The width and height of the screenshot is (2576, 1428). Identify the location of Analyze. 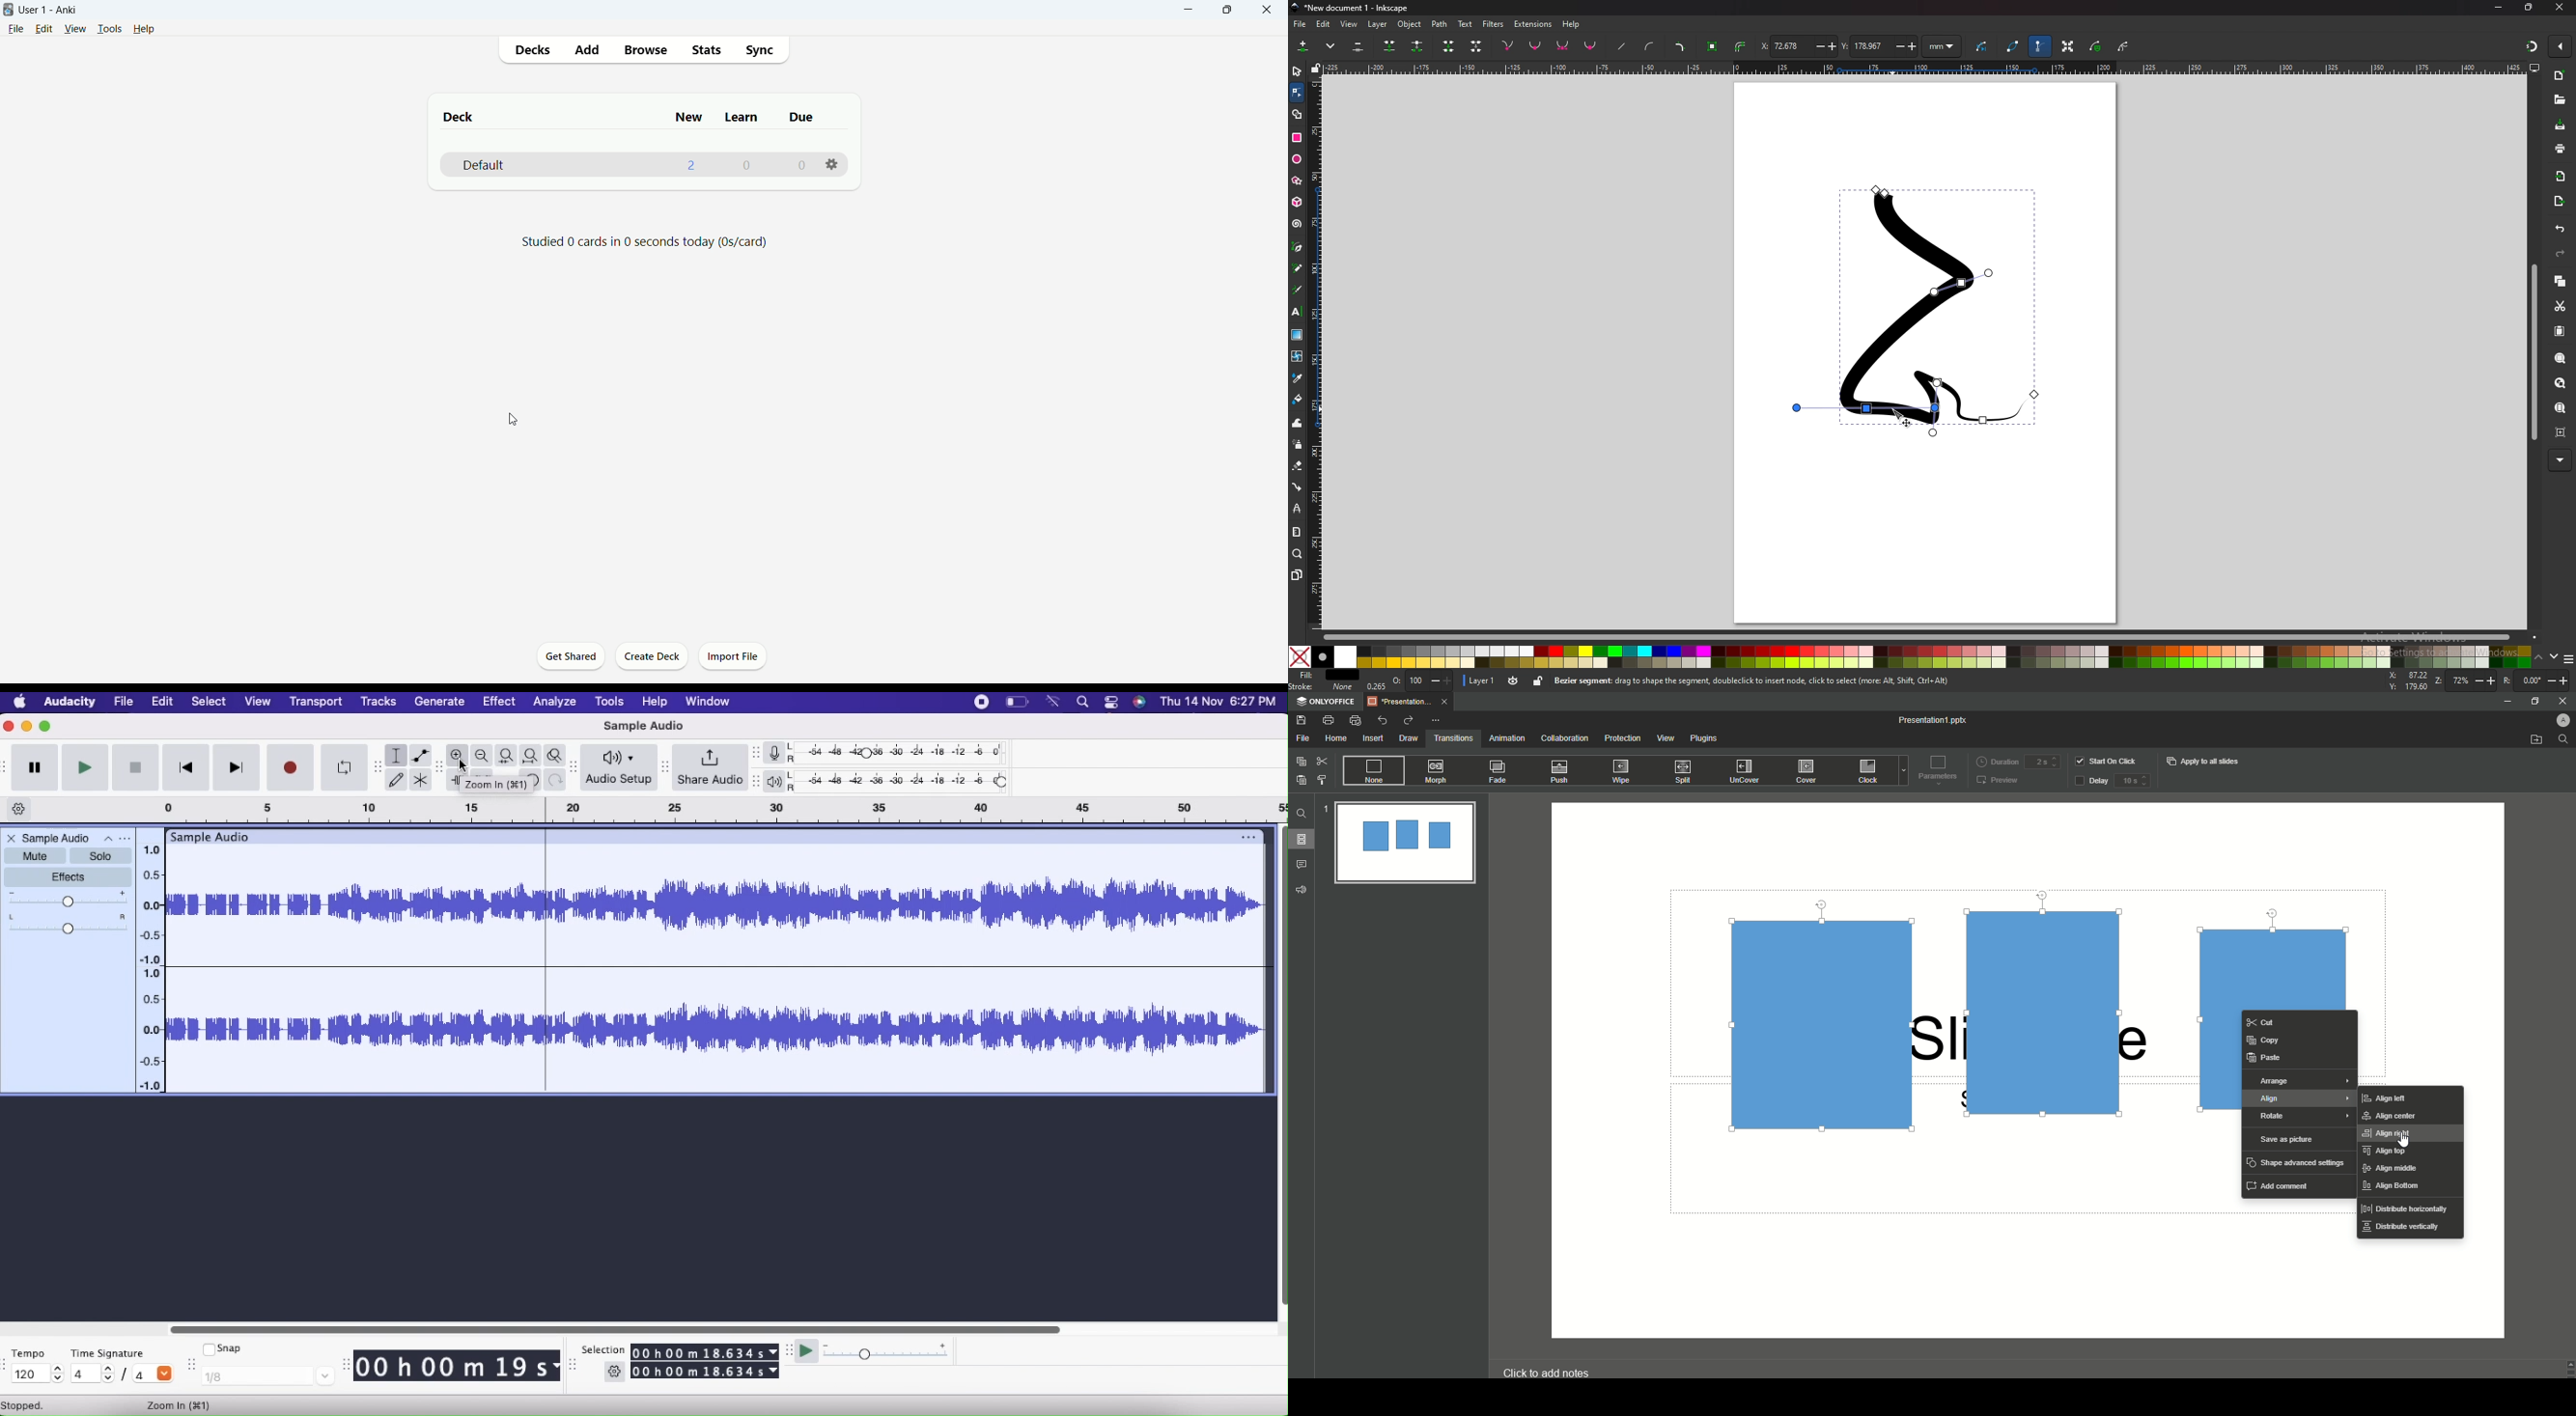
(554, 703).